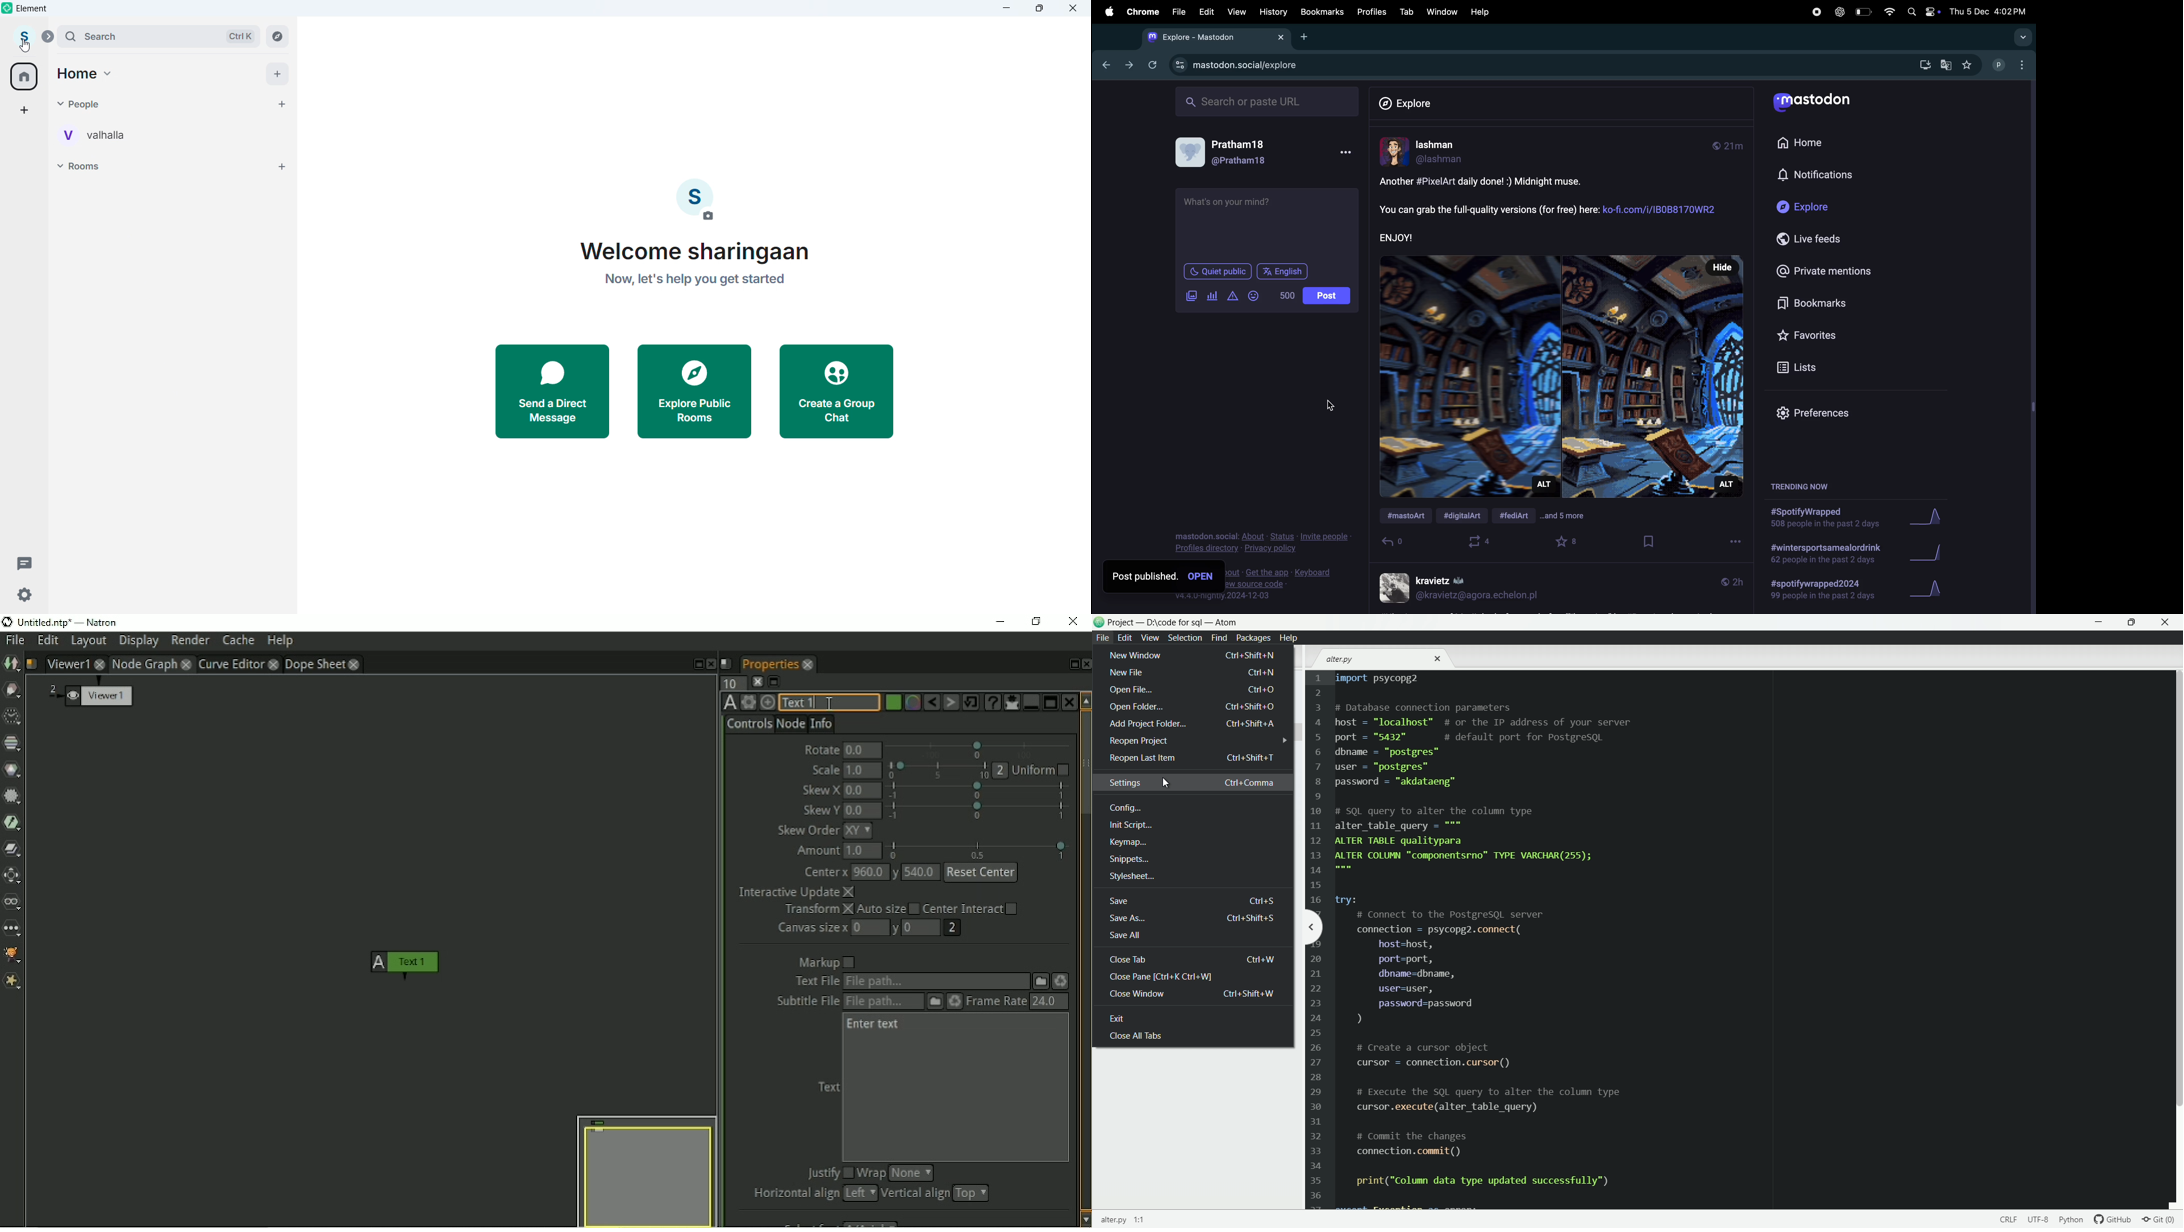 This screenshot has width=2184, height=1232. What do you see at coordinates (1137, 741) in the screenshot?
I see `reopen project` at bounding box center [1137, 741].